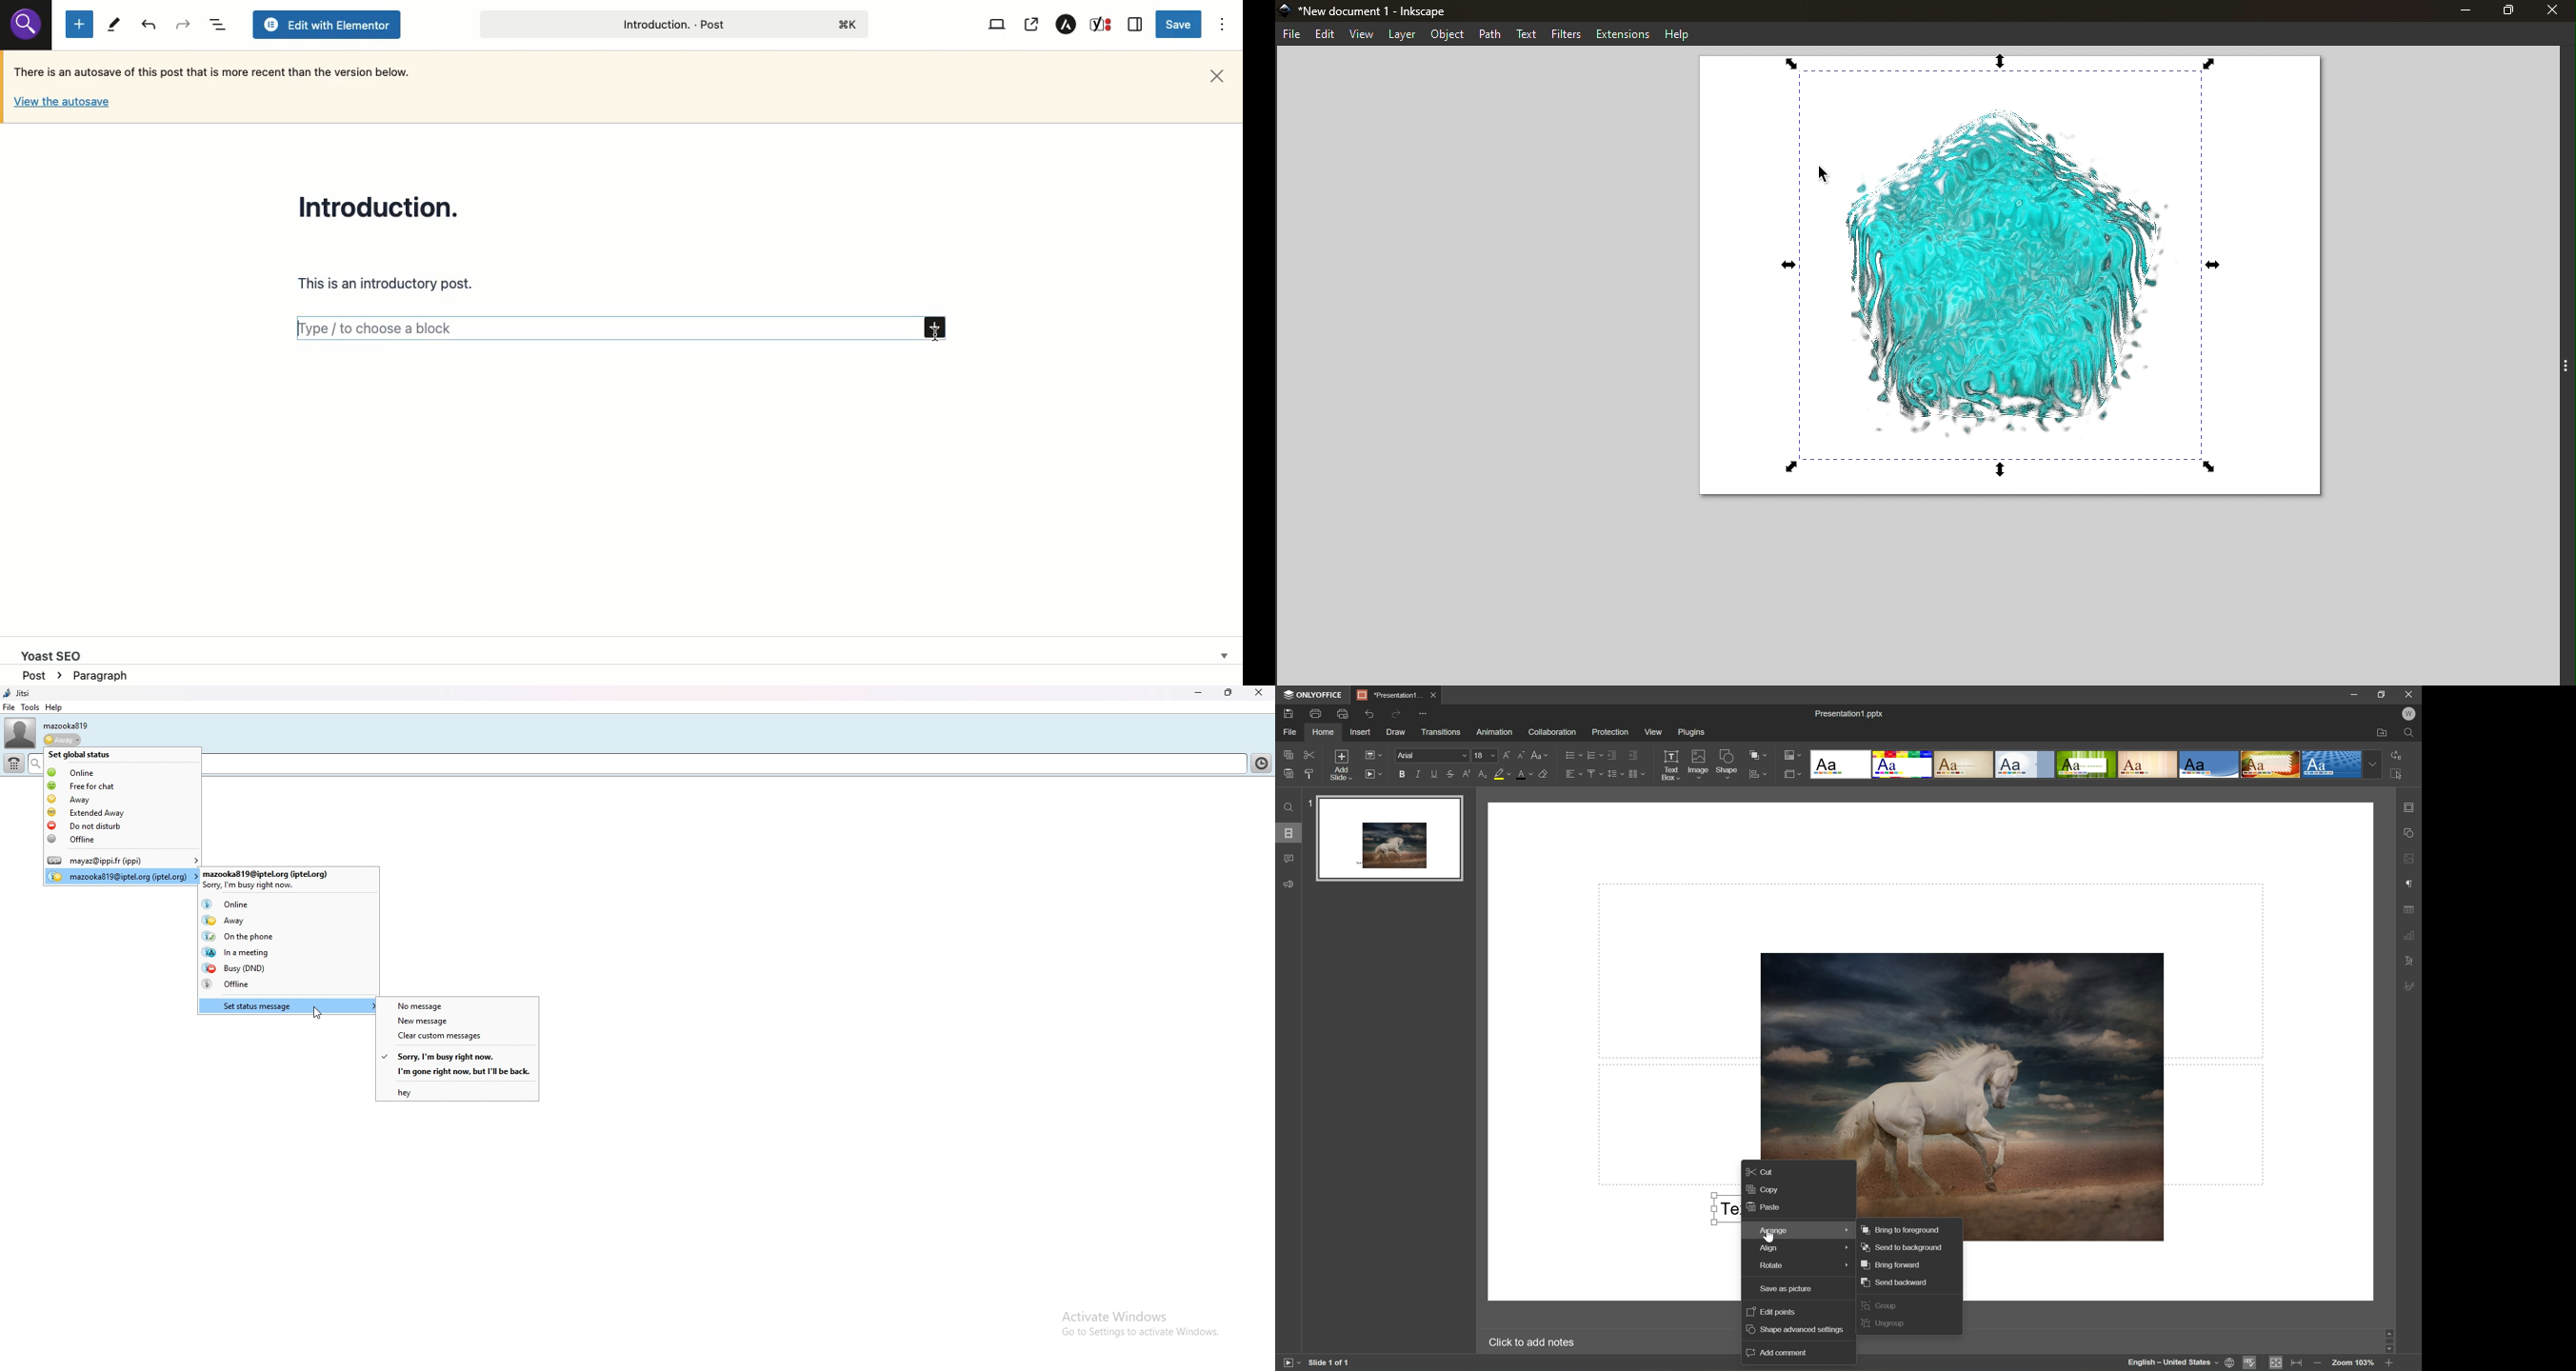 The image size is (2576, 1372). I want to click on hey, so click(457, 1091).